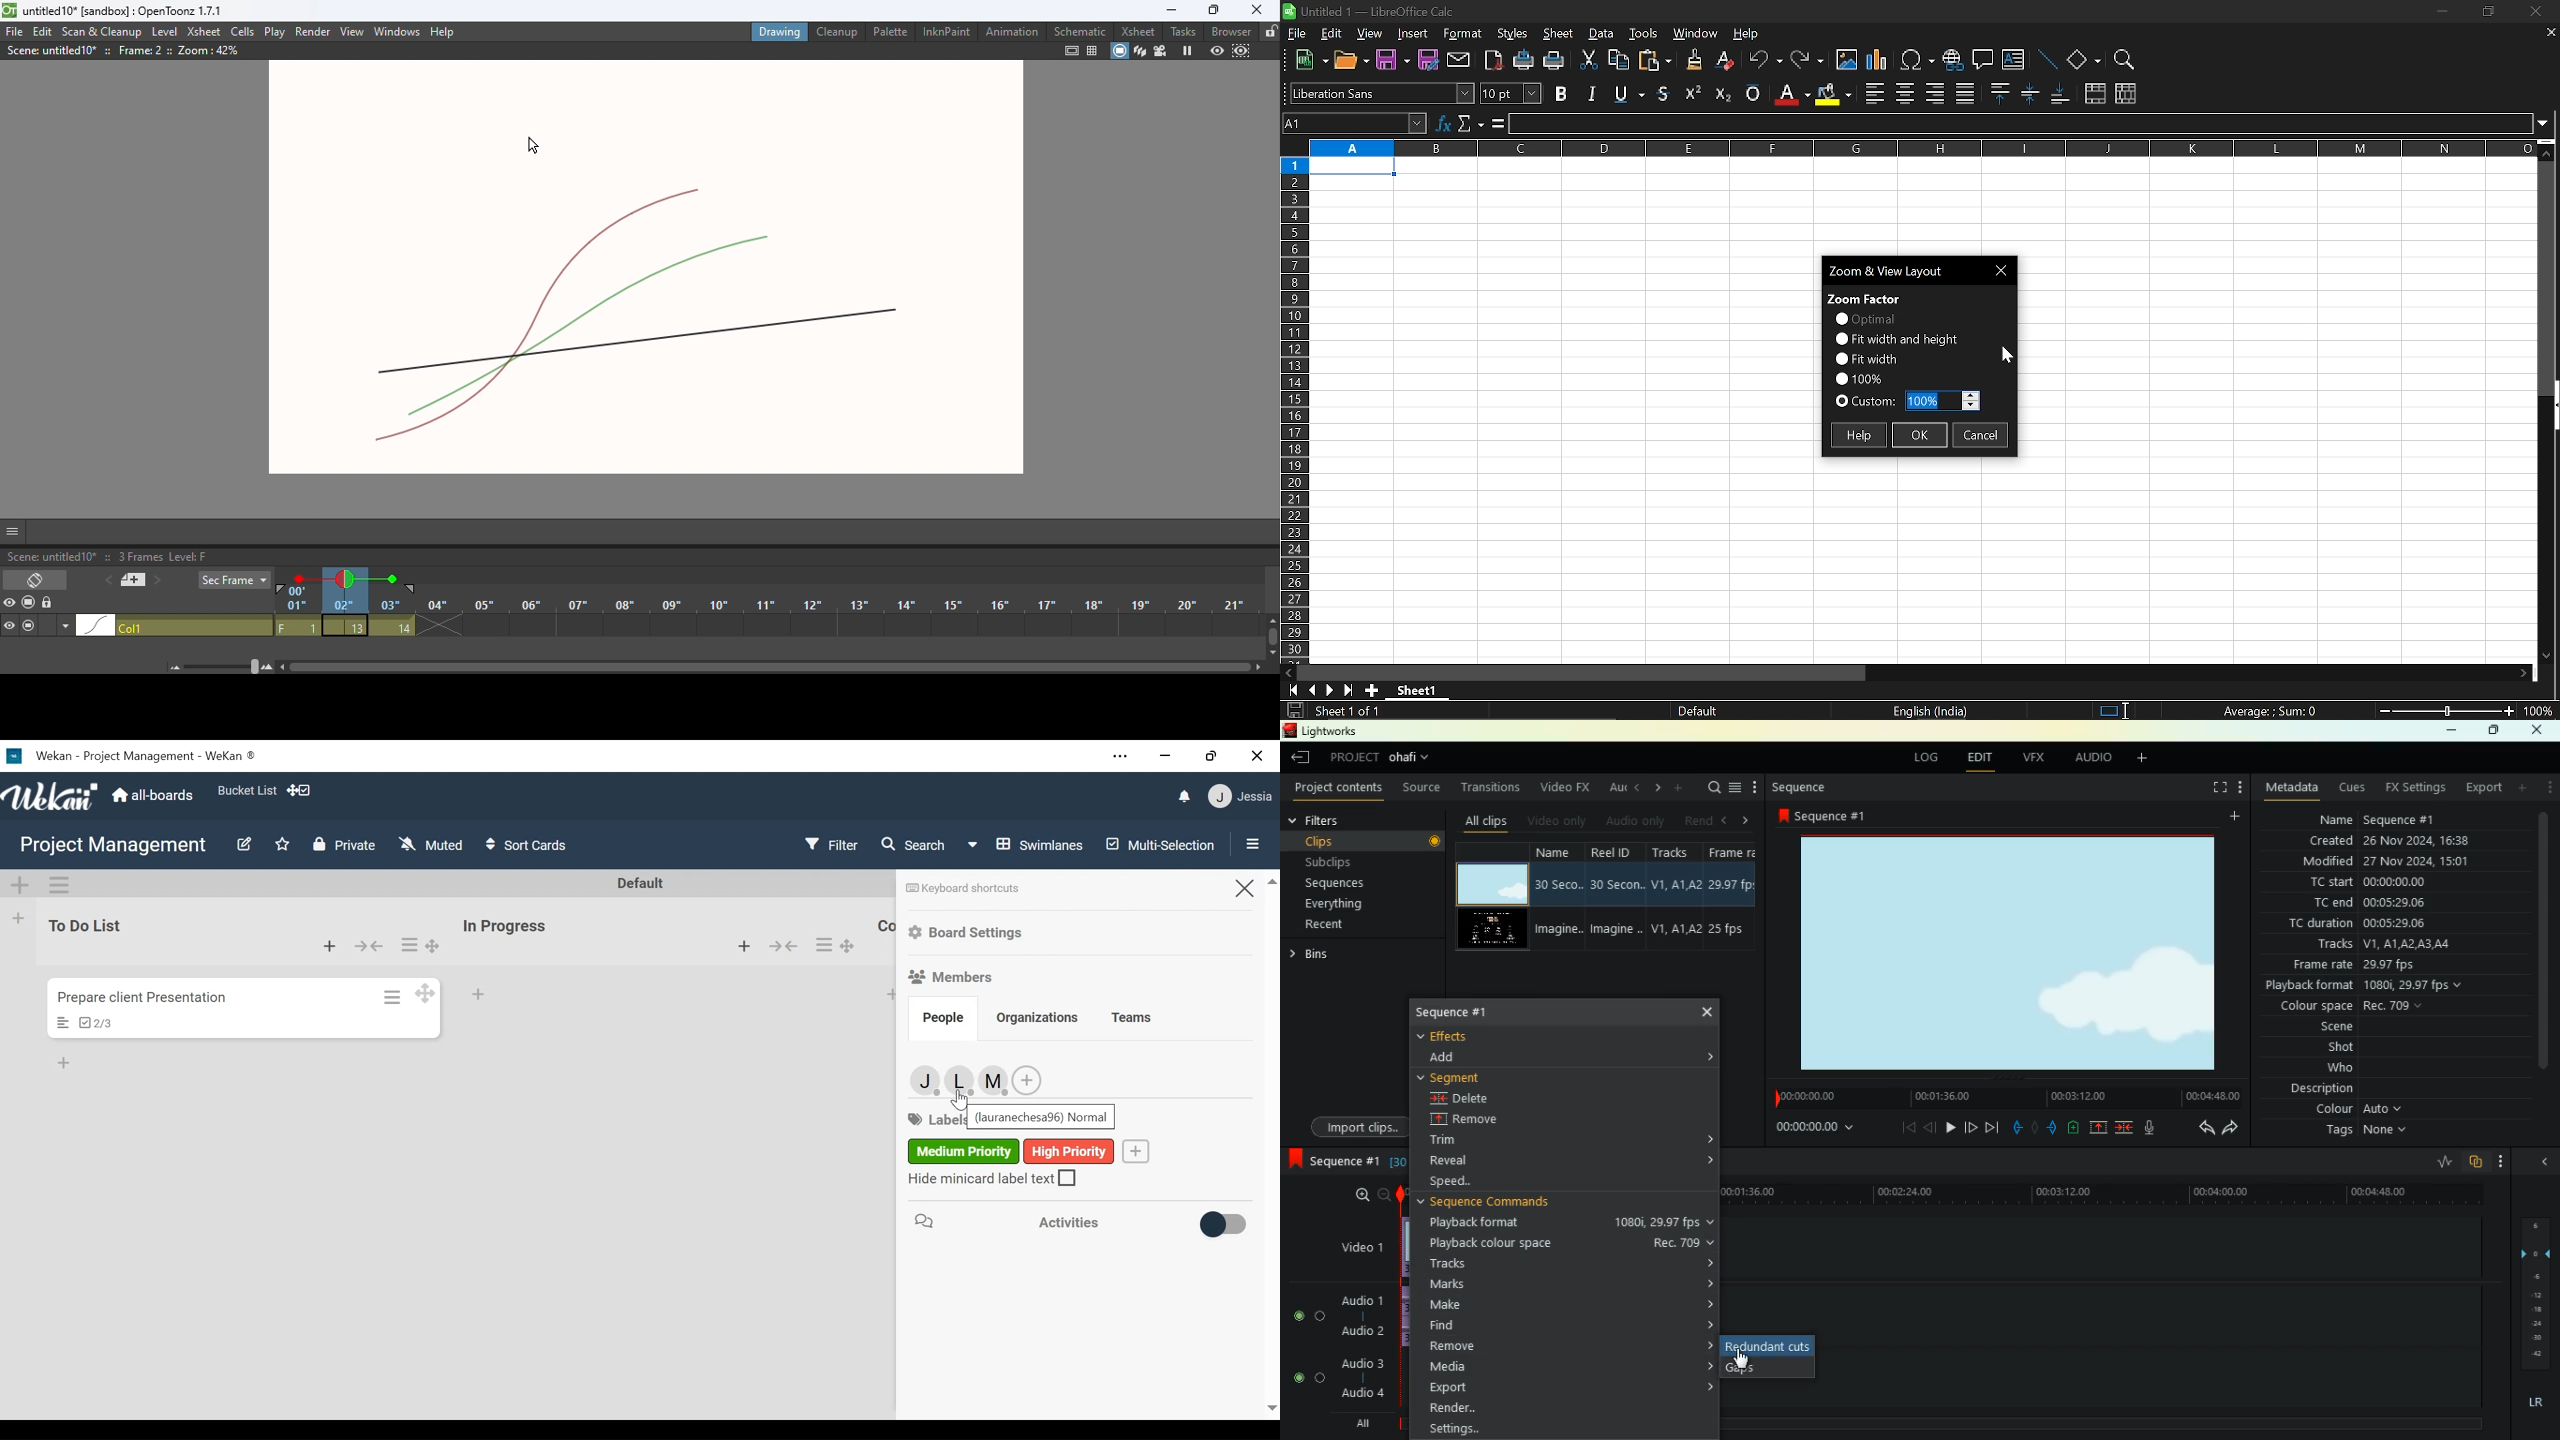 The height and width of the screenshot is (1456, 2576). Describe the element at coordinates (2088, 757) in the screenshot. I see `audio` at that location.